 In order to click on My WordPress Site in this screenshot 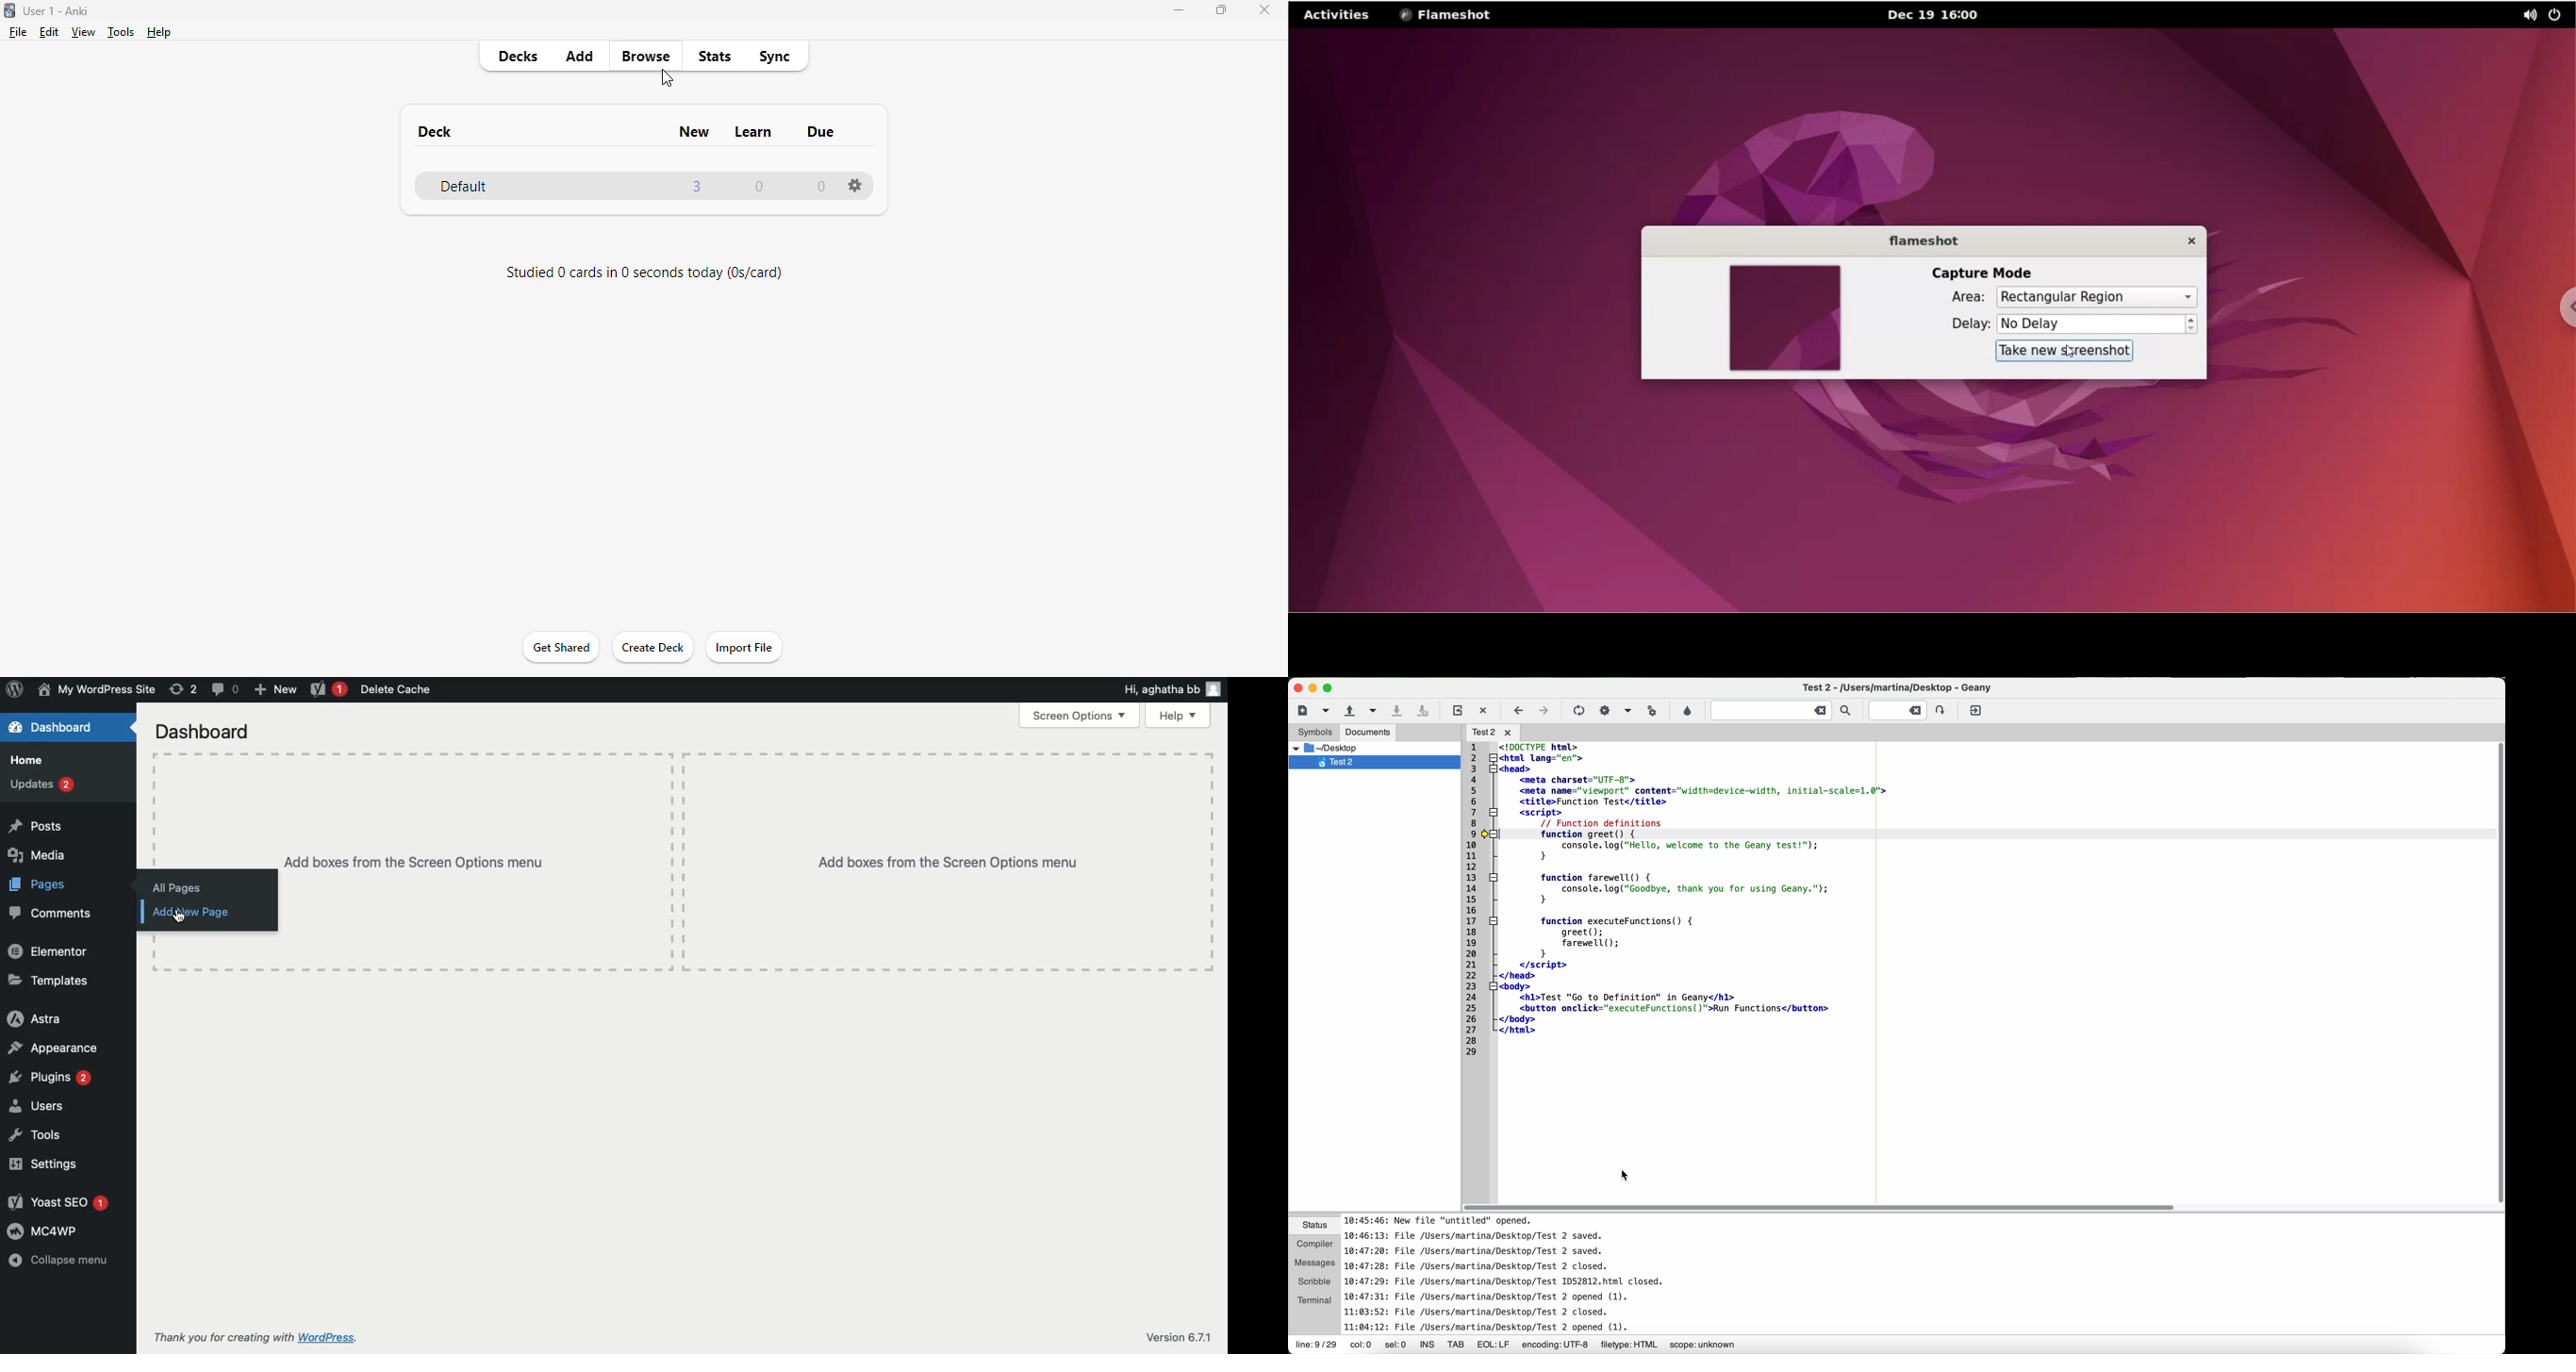, I will do `click(97, 691)`.